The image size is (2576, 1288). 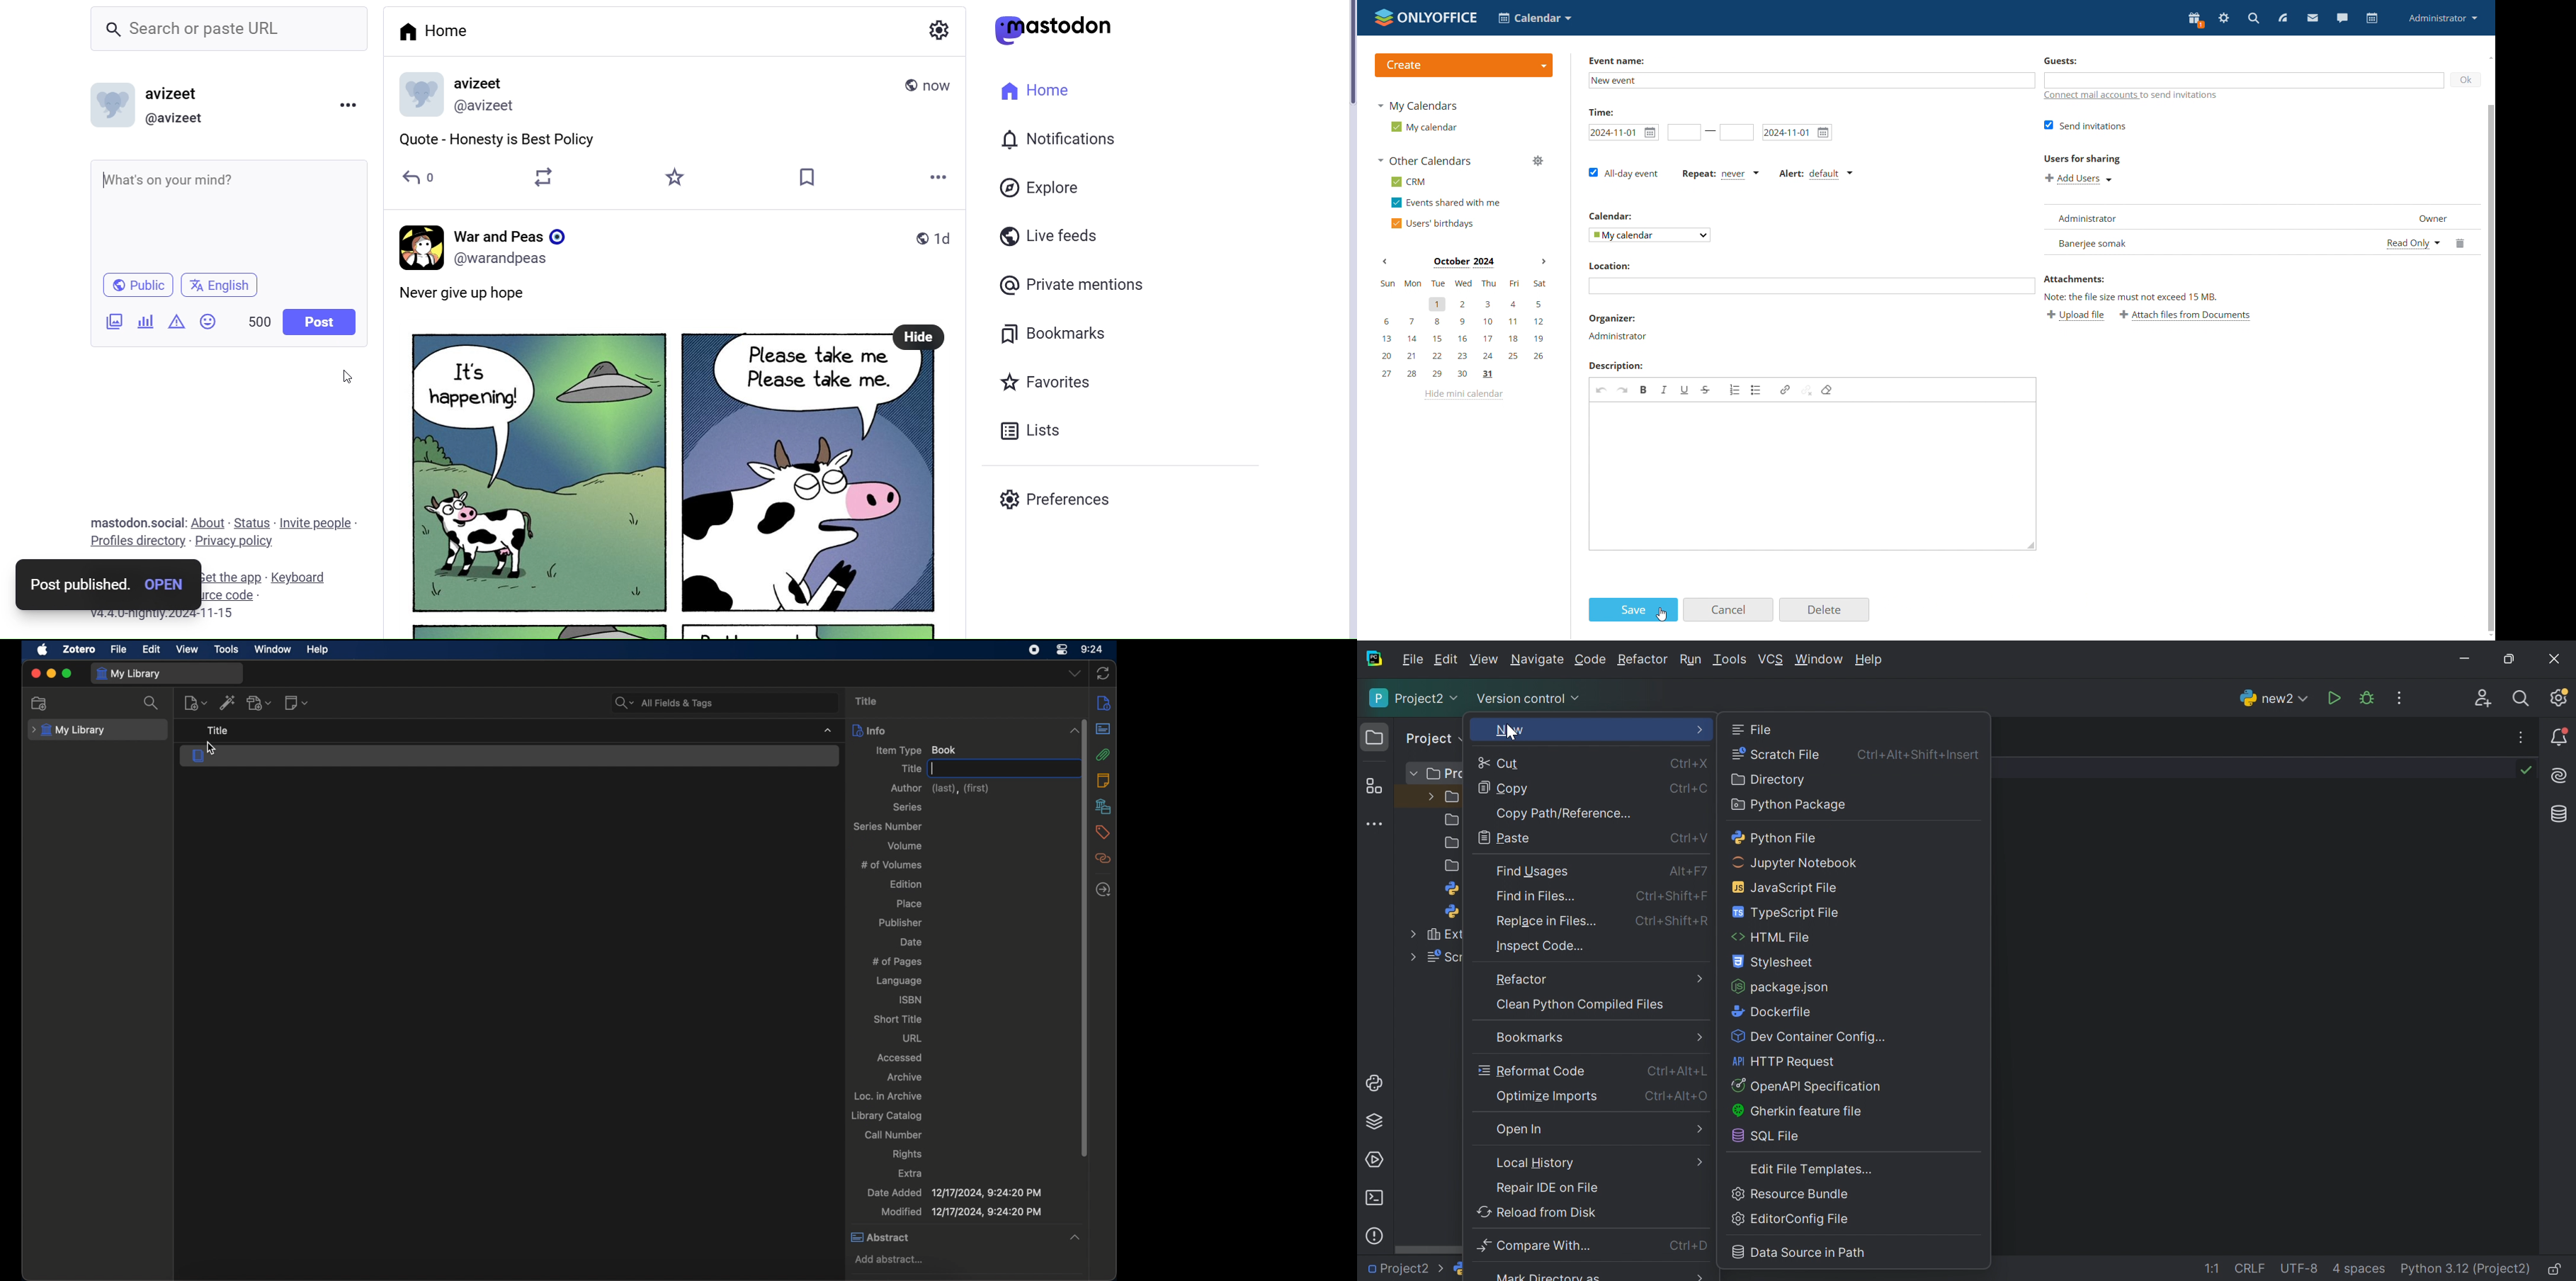 What do you see at coordinates (1785, 390) in the screenshot?
I see `link` at bounding box center [1785, 390].